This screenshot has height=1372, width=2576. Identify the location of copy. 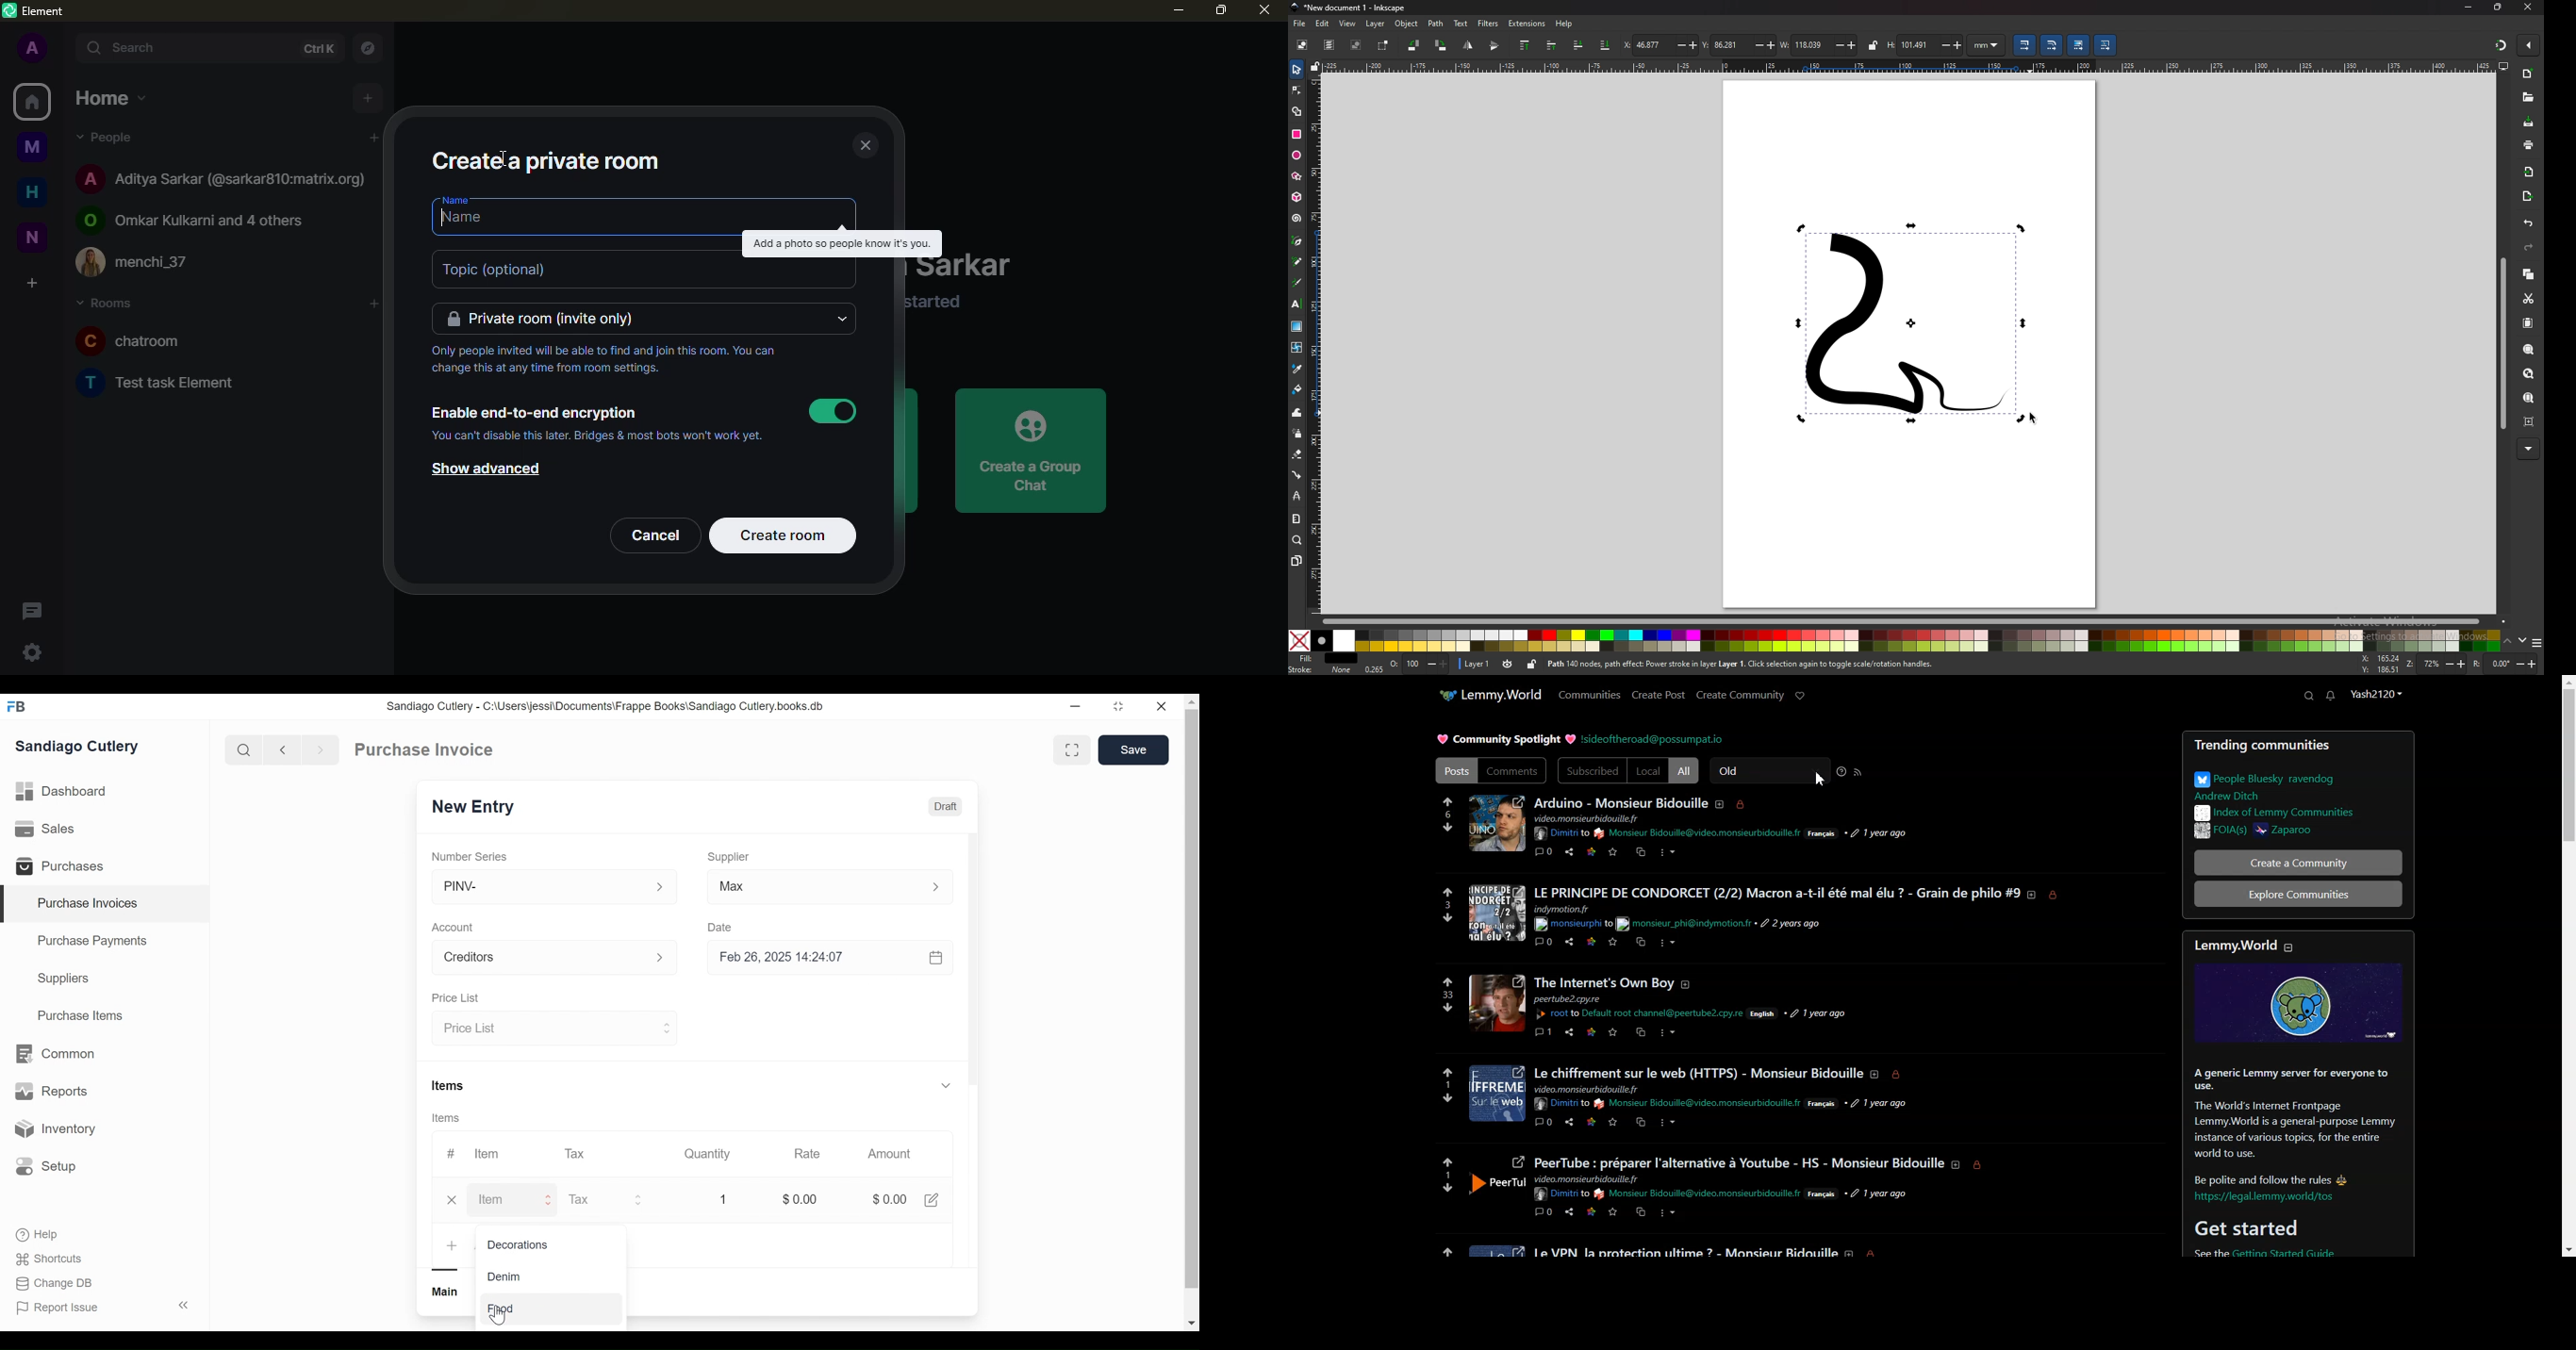
(1642, 1212).